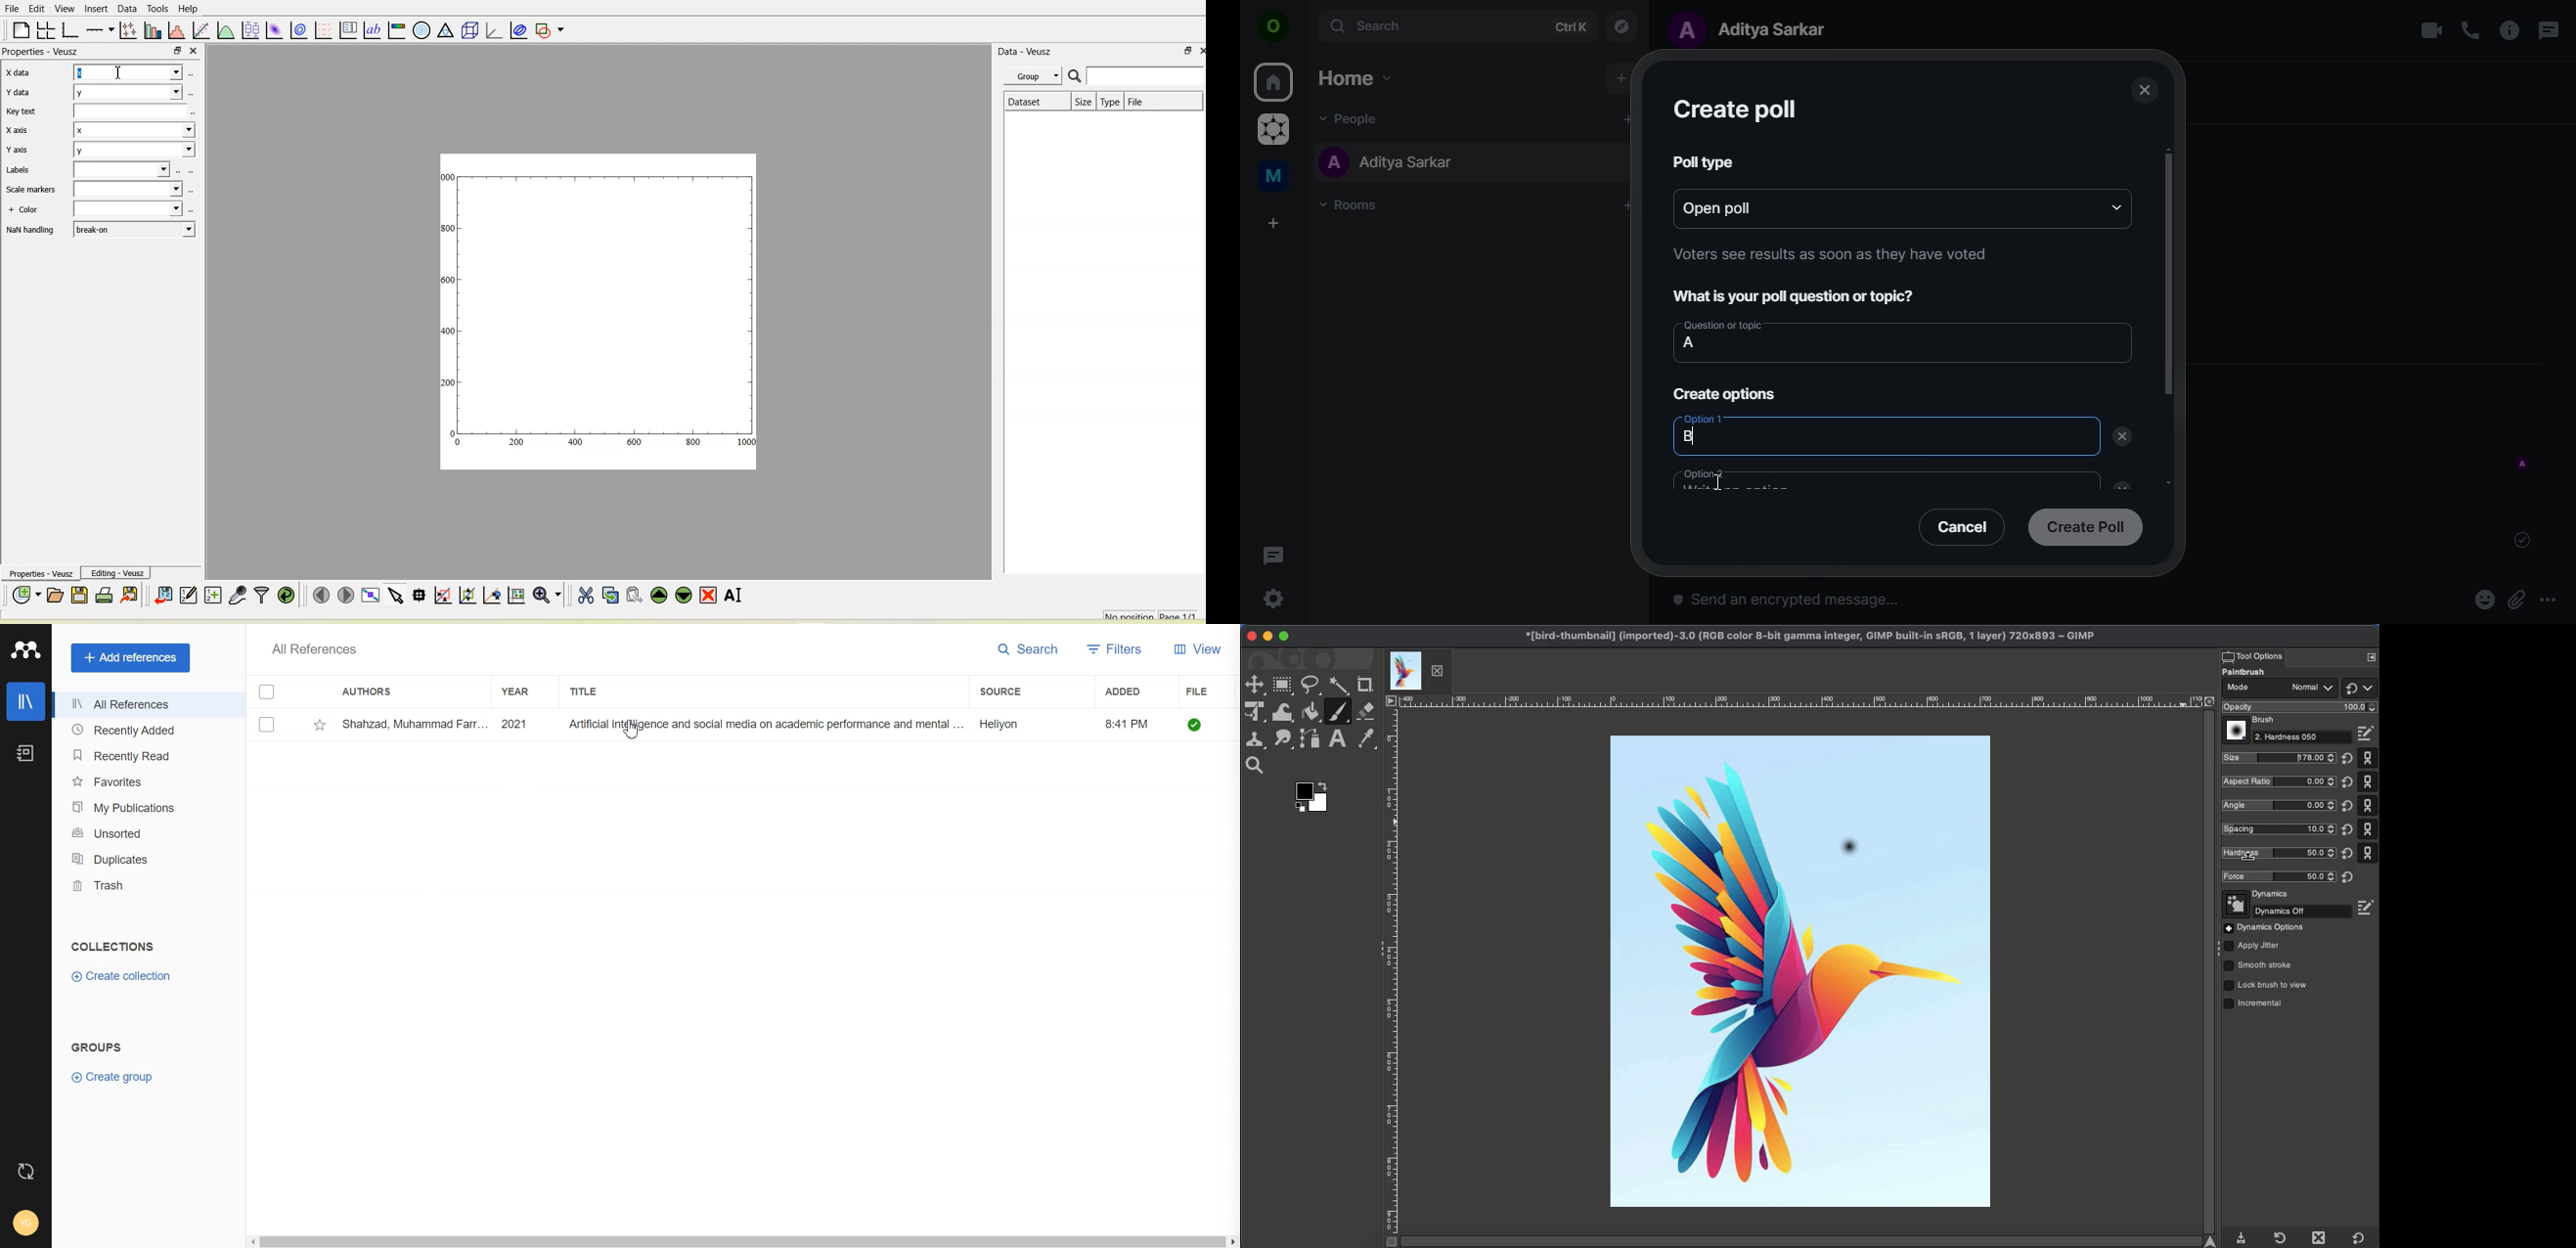  I want to click on explore rooms, so click(1622, 24).